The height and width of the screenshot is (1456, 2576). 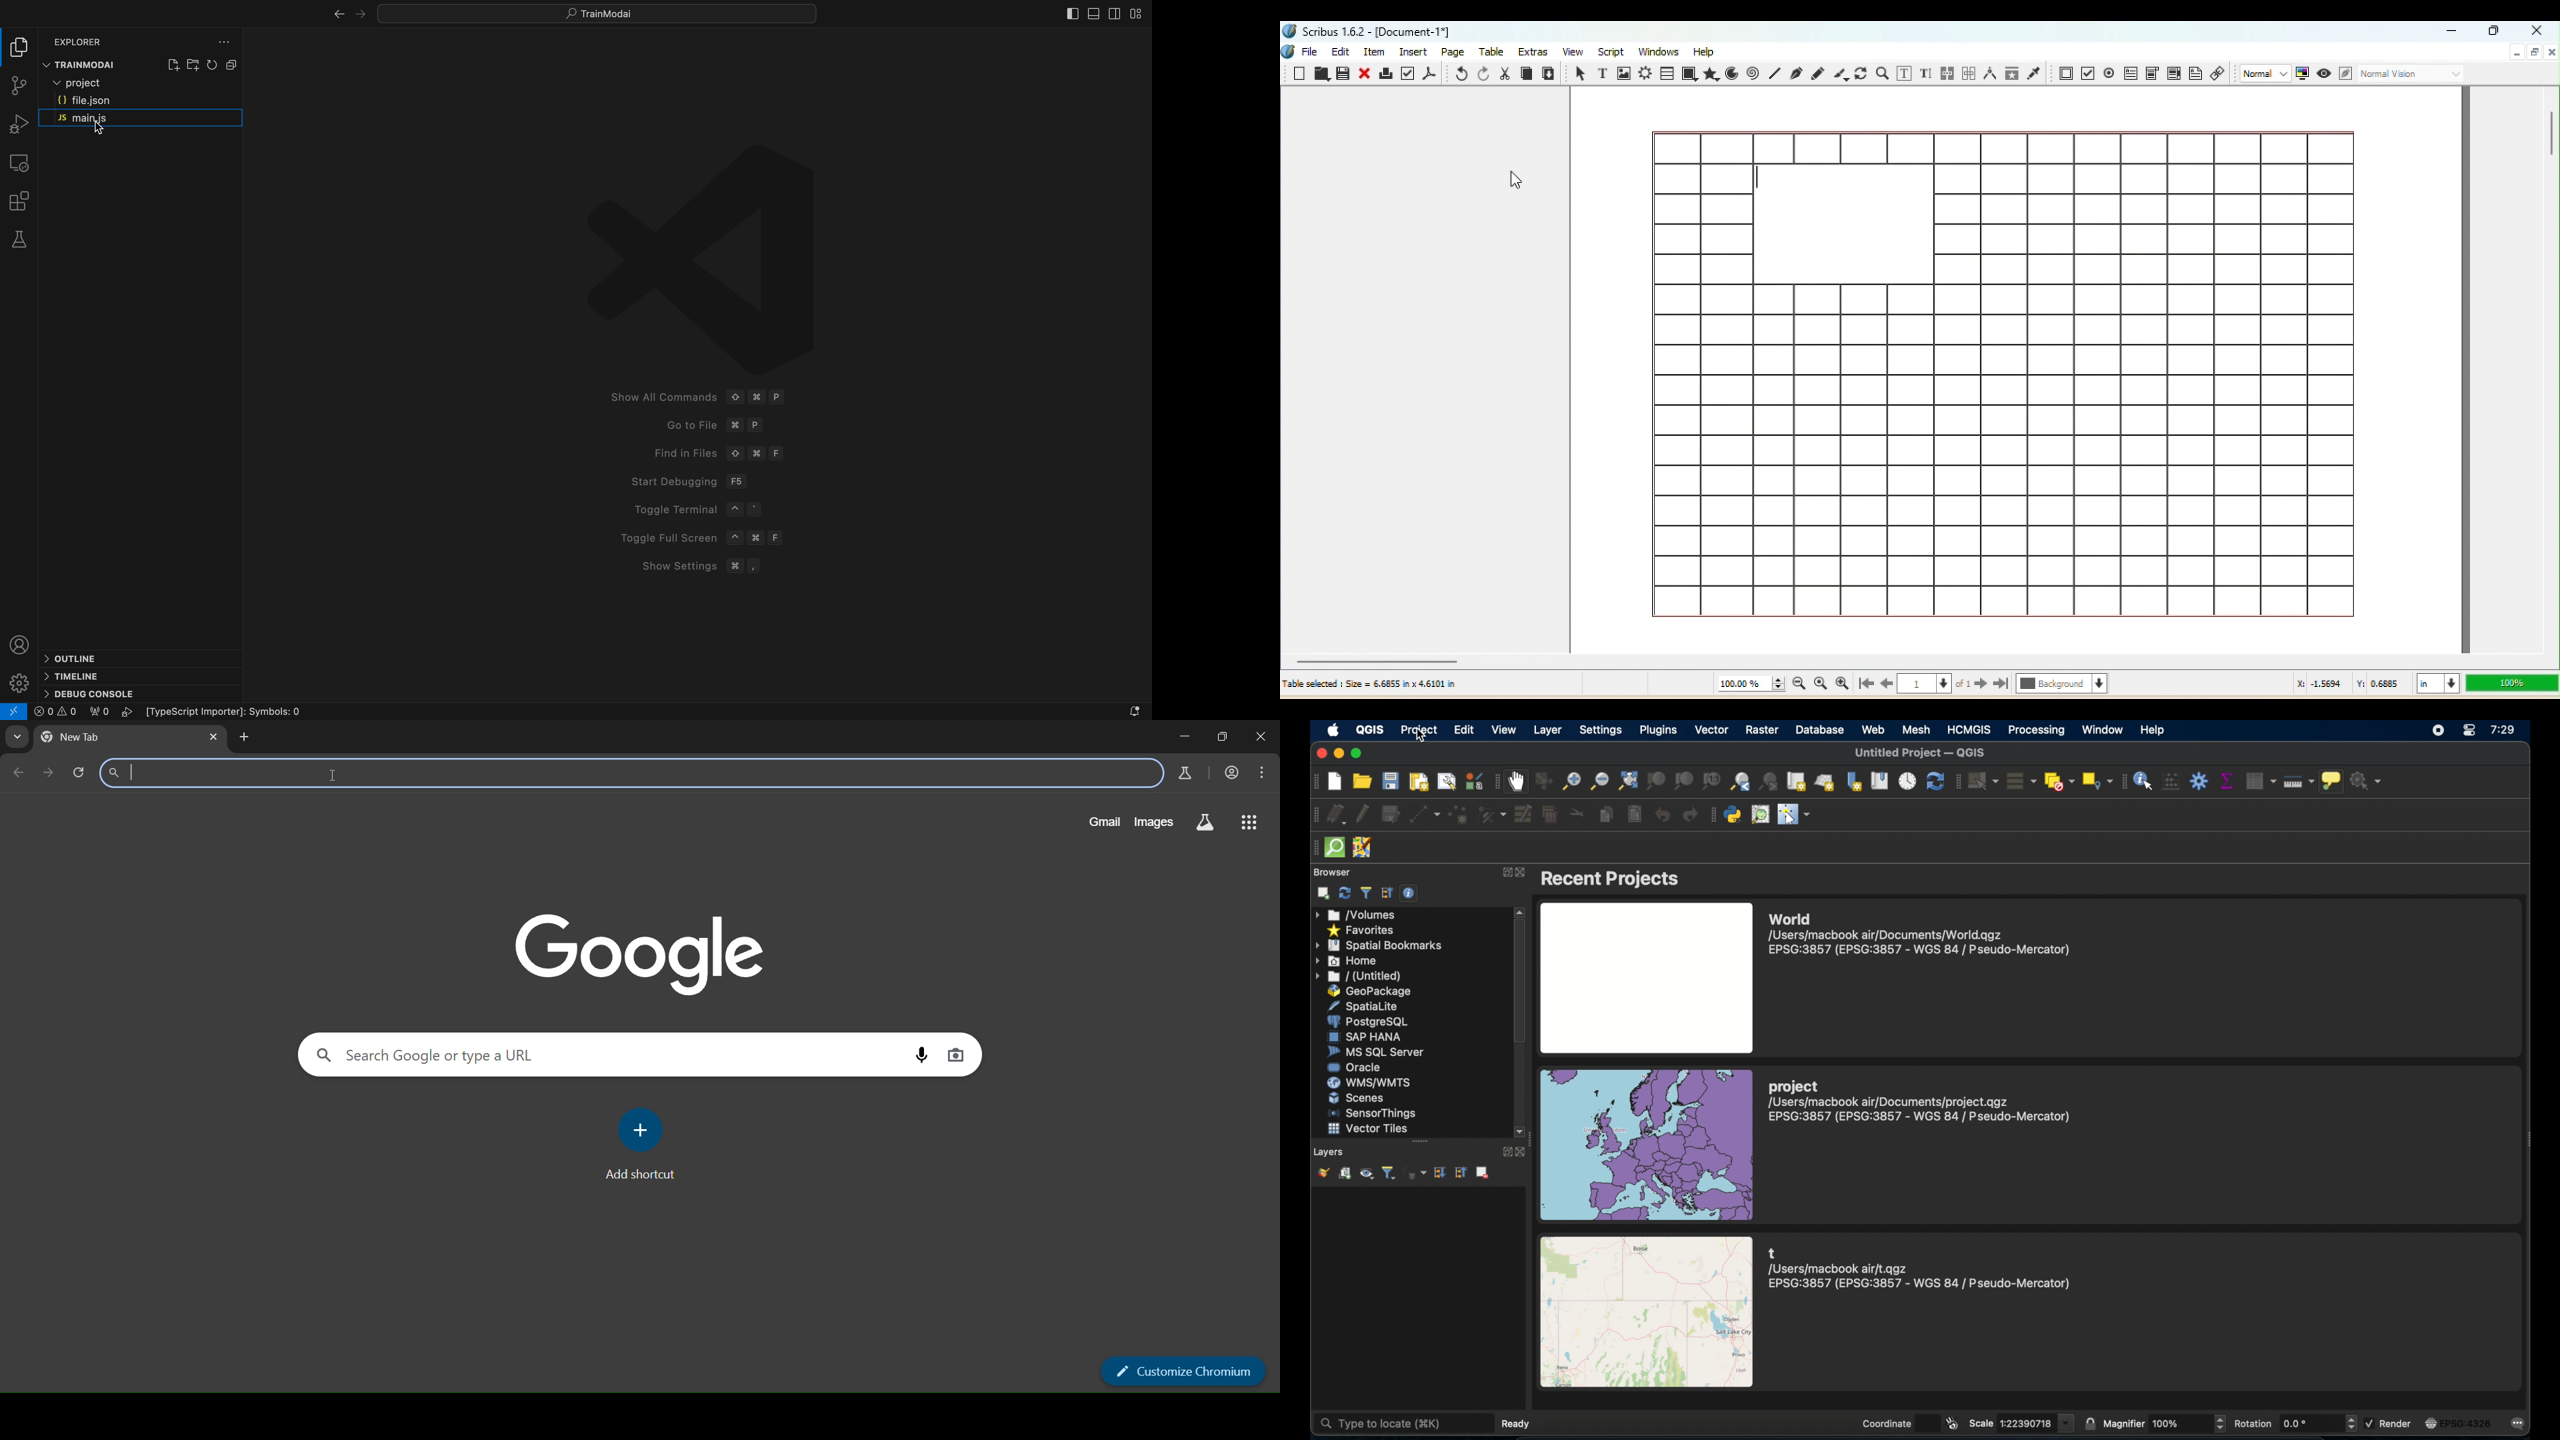 I want to click on open attribute table, so click(x=2261, y=779).